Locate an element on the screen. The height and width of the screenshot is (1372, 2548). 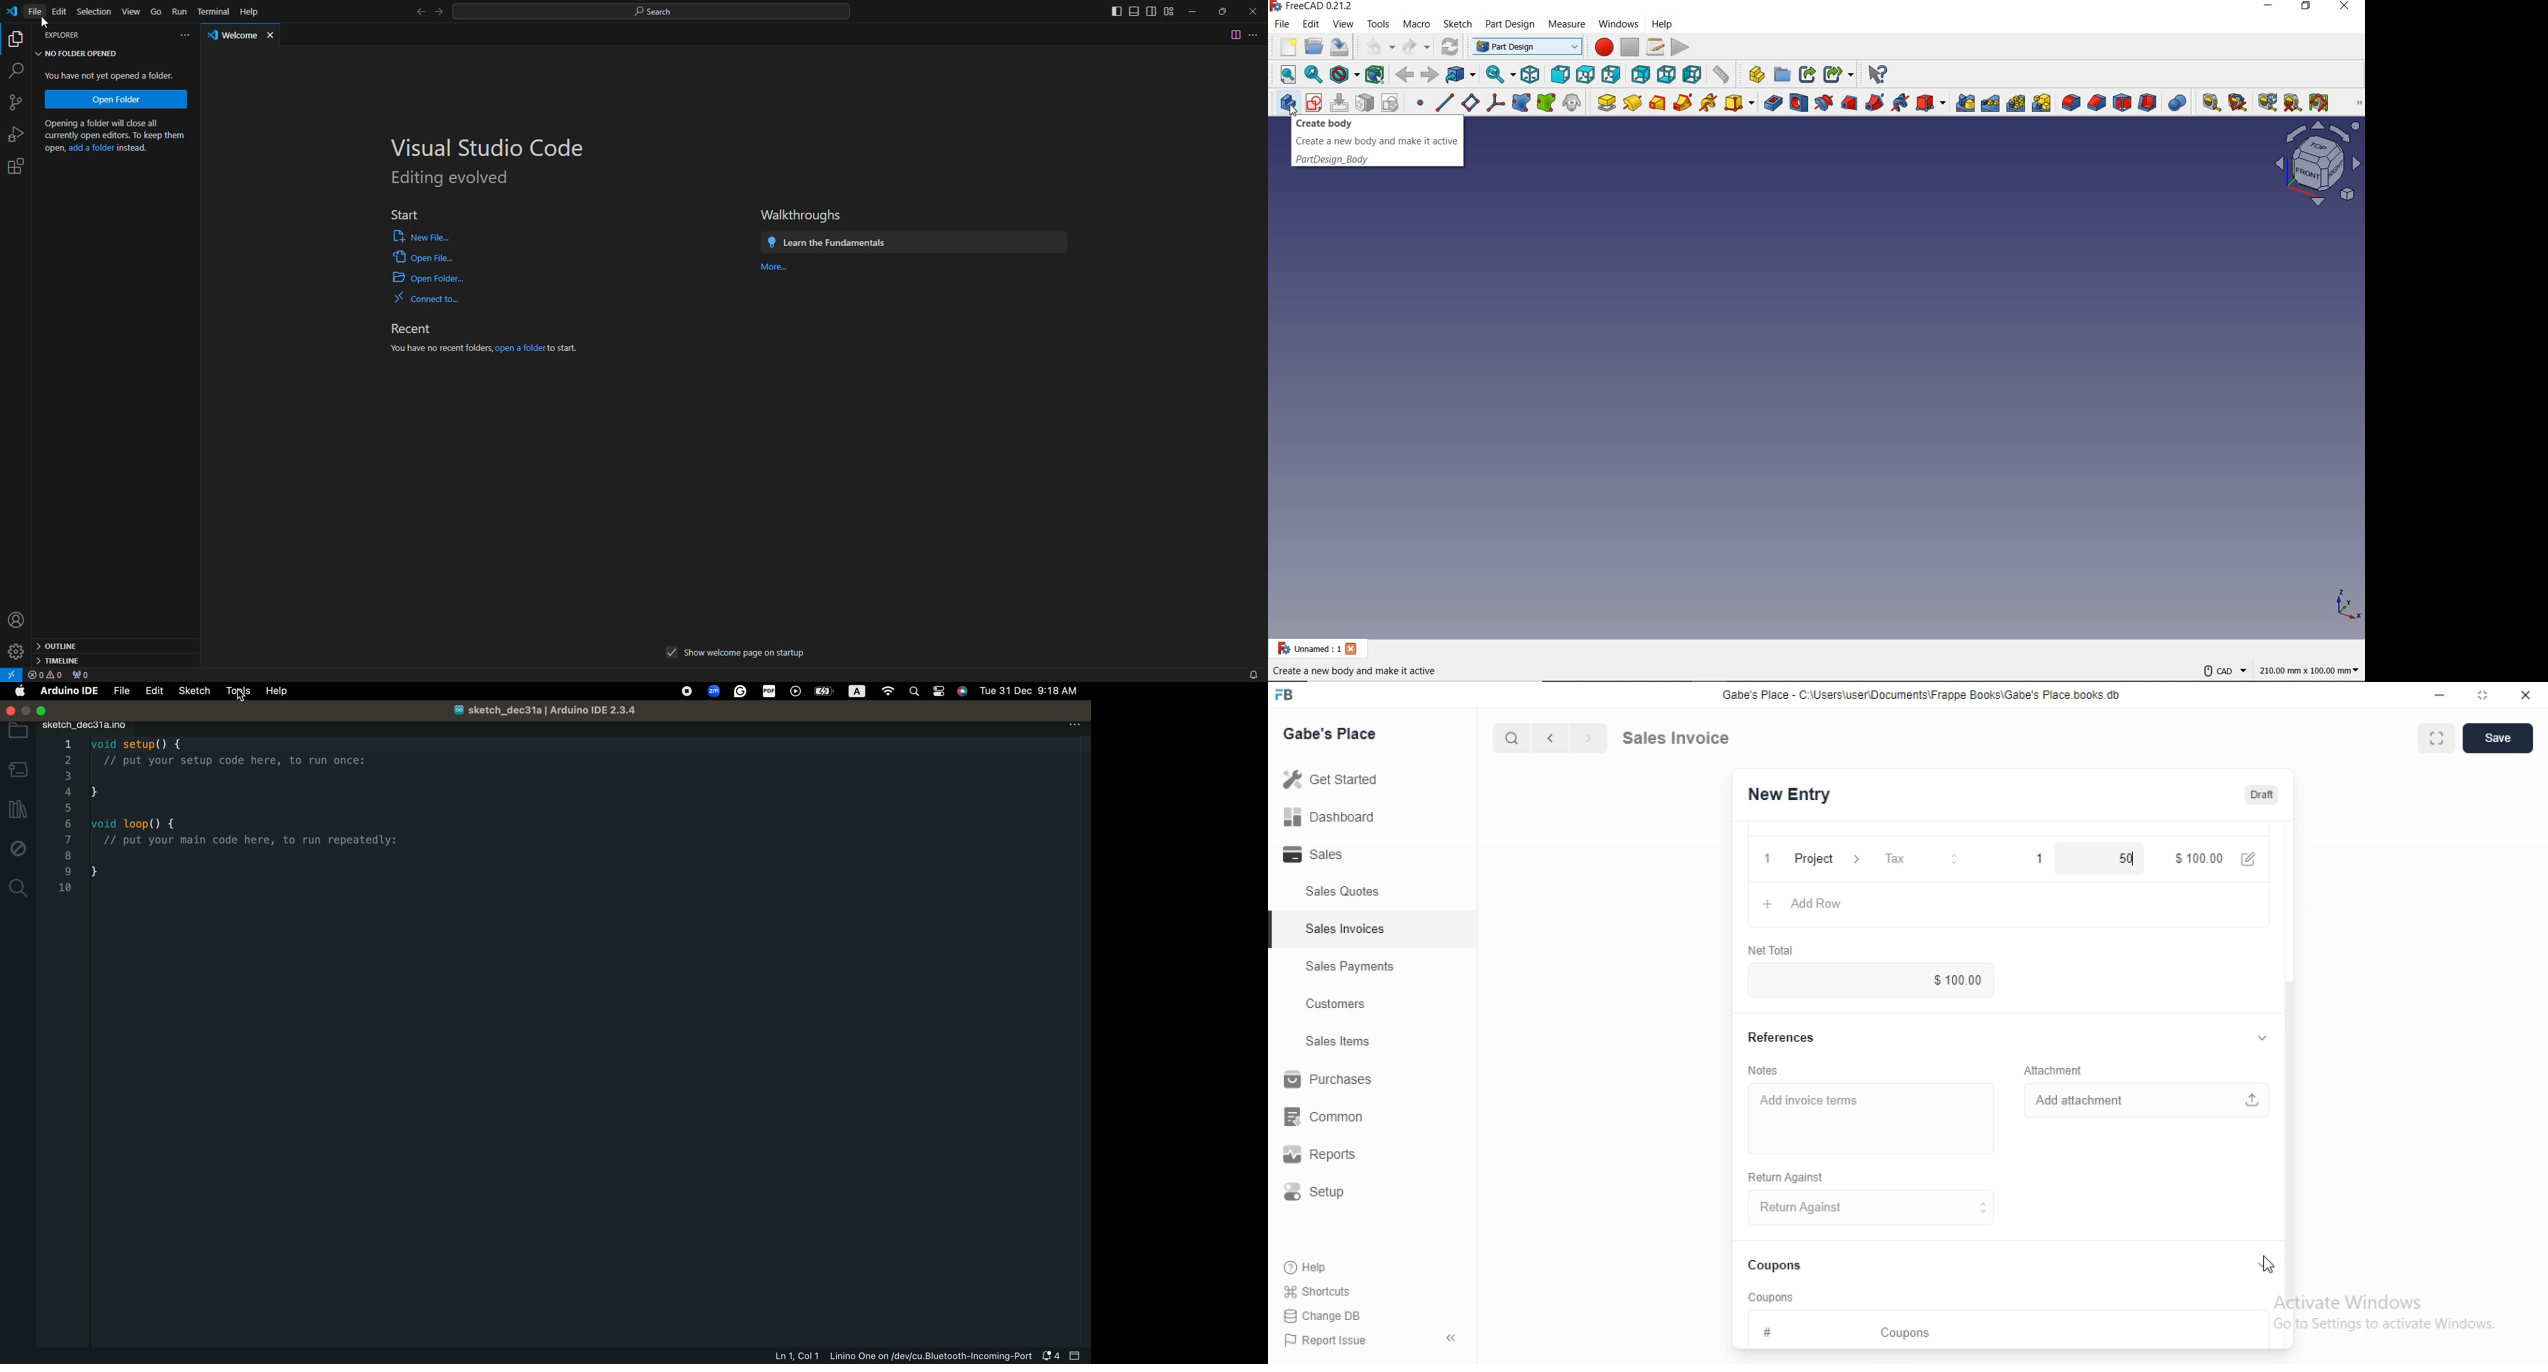
Open is located at coordinates (1783, 75).